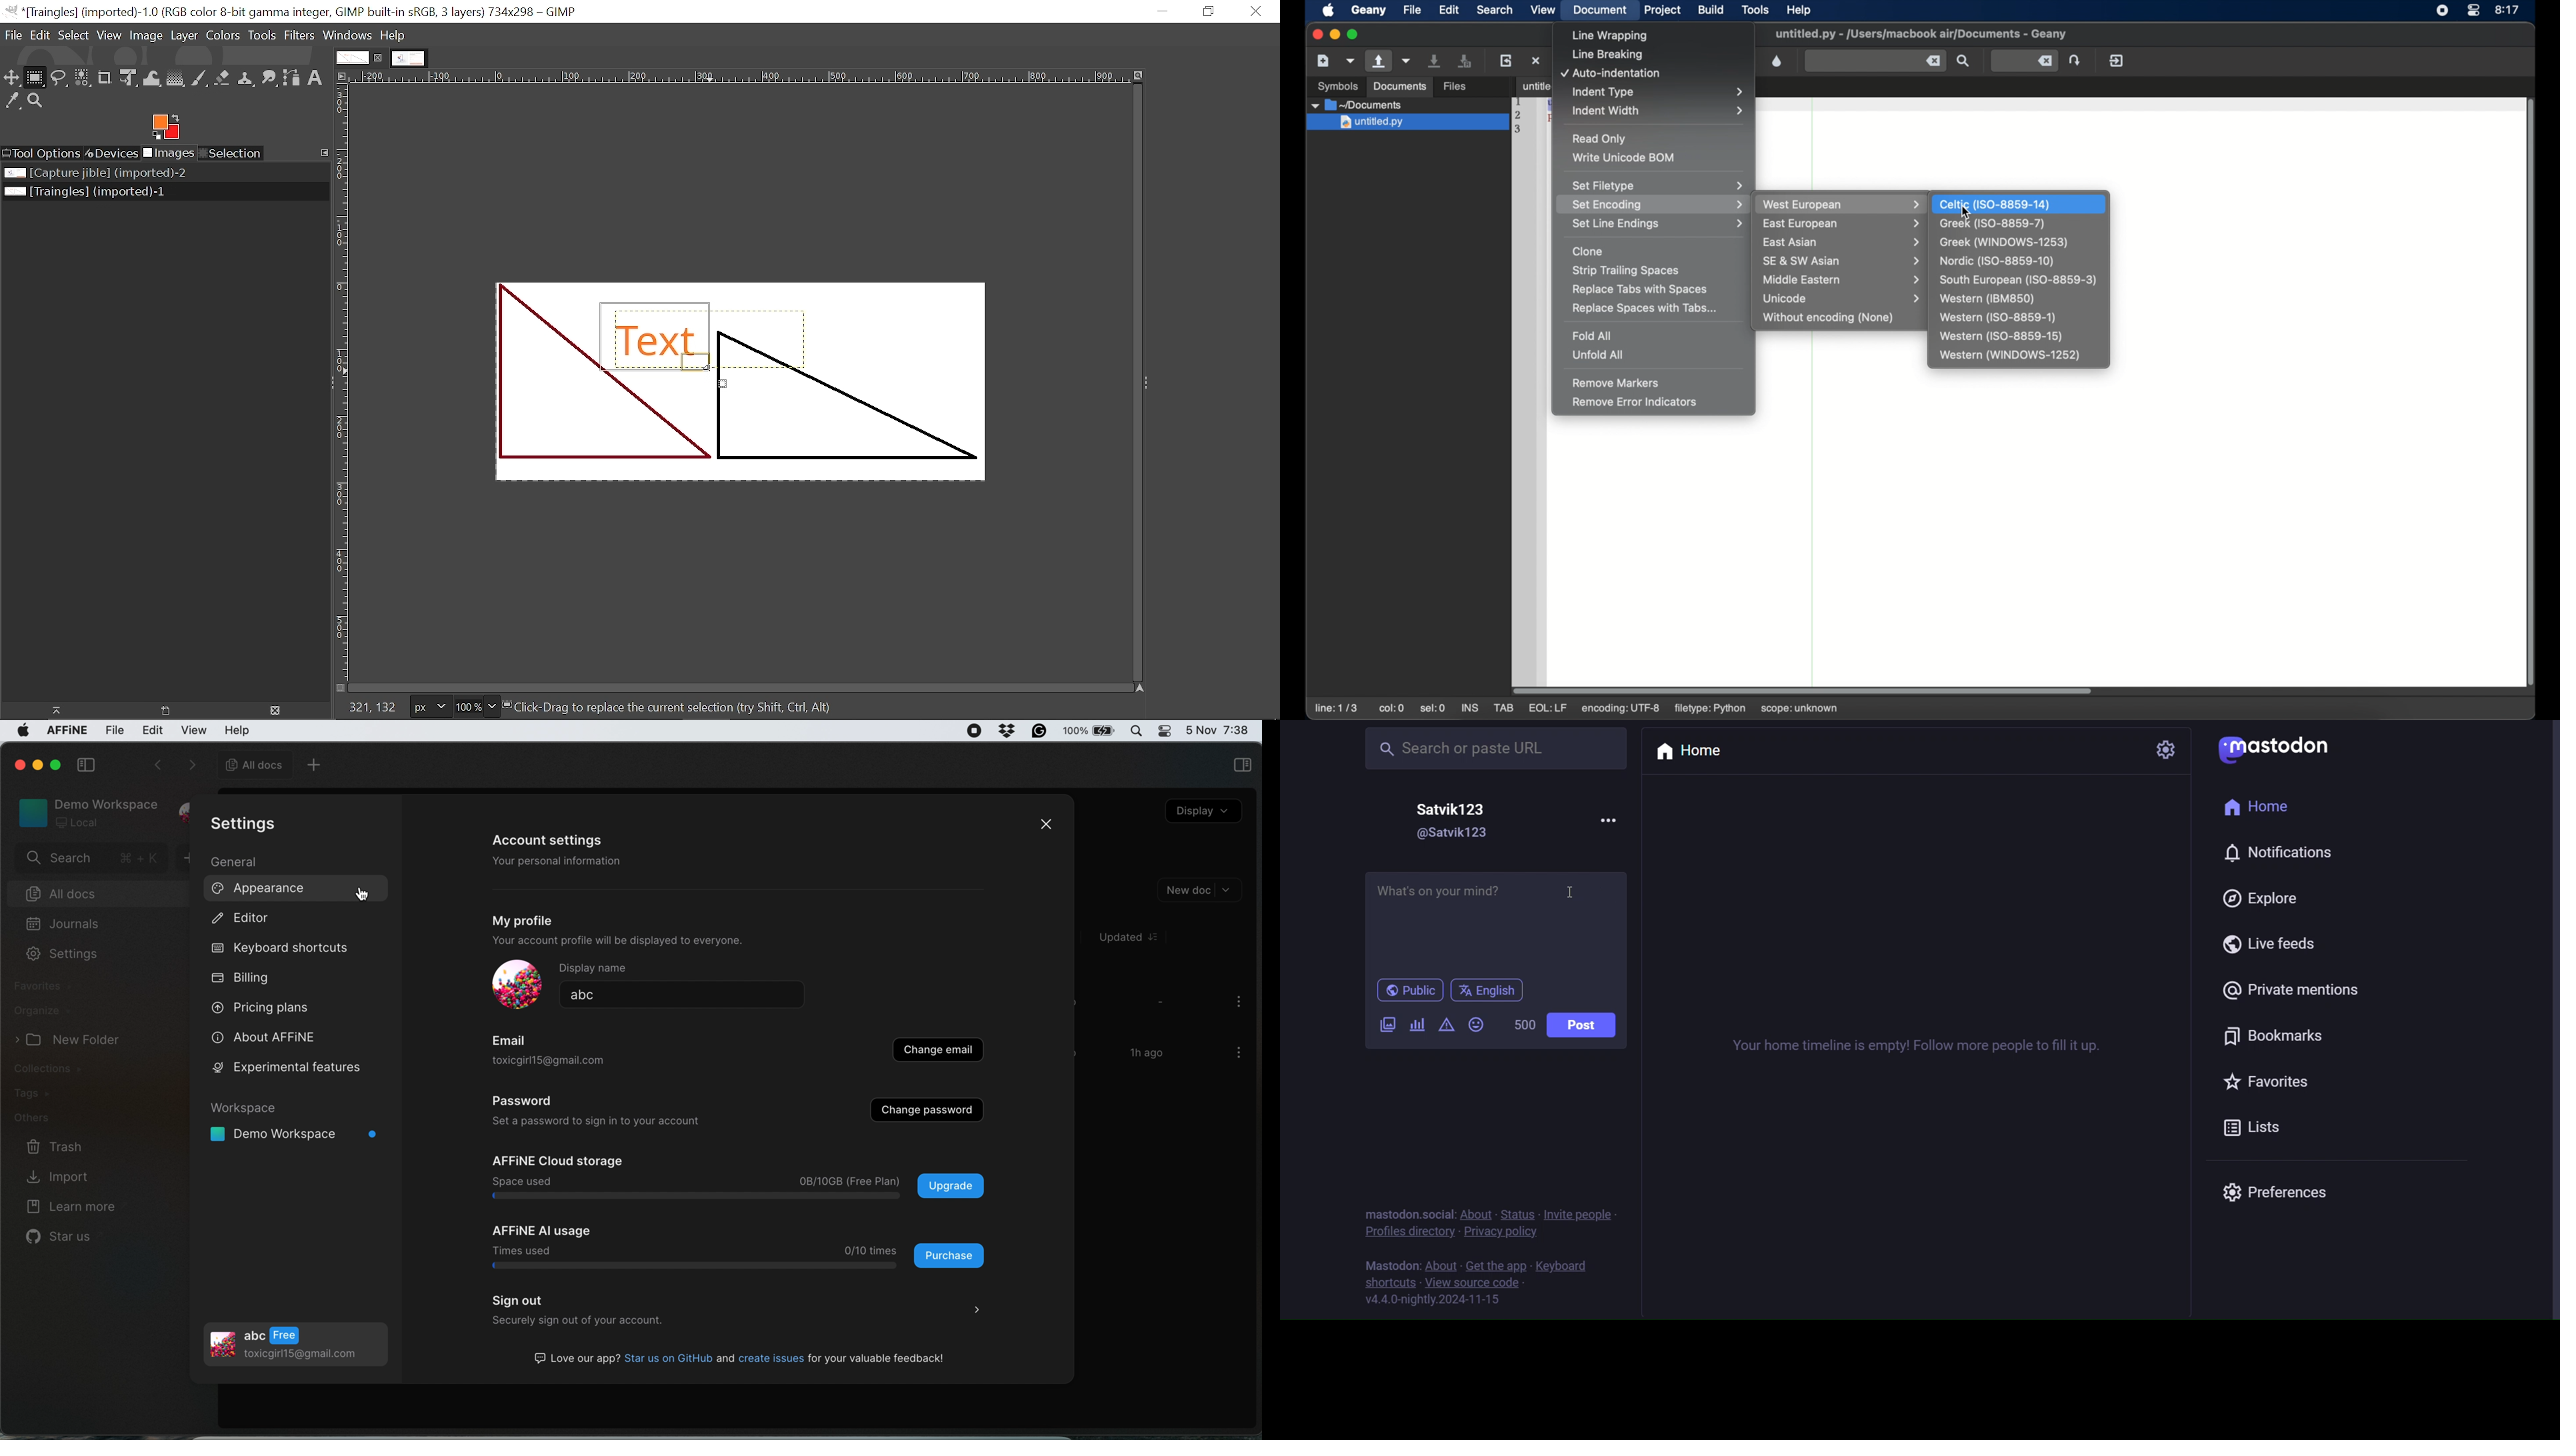 The height and width of the screenshot is (1456, 2576). What do you see at coordinates (2263, 810) in the screenshot?
I see `home` at bounding box center [2263, 810].